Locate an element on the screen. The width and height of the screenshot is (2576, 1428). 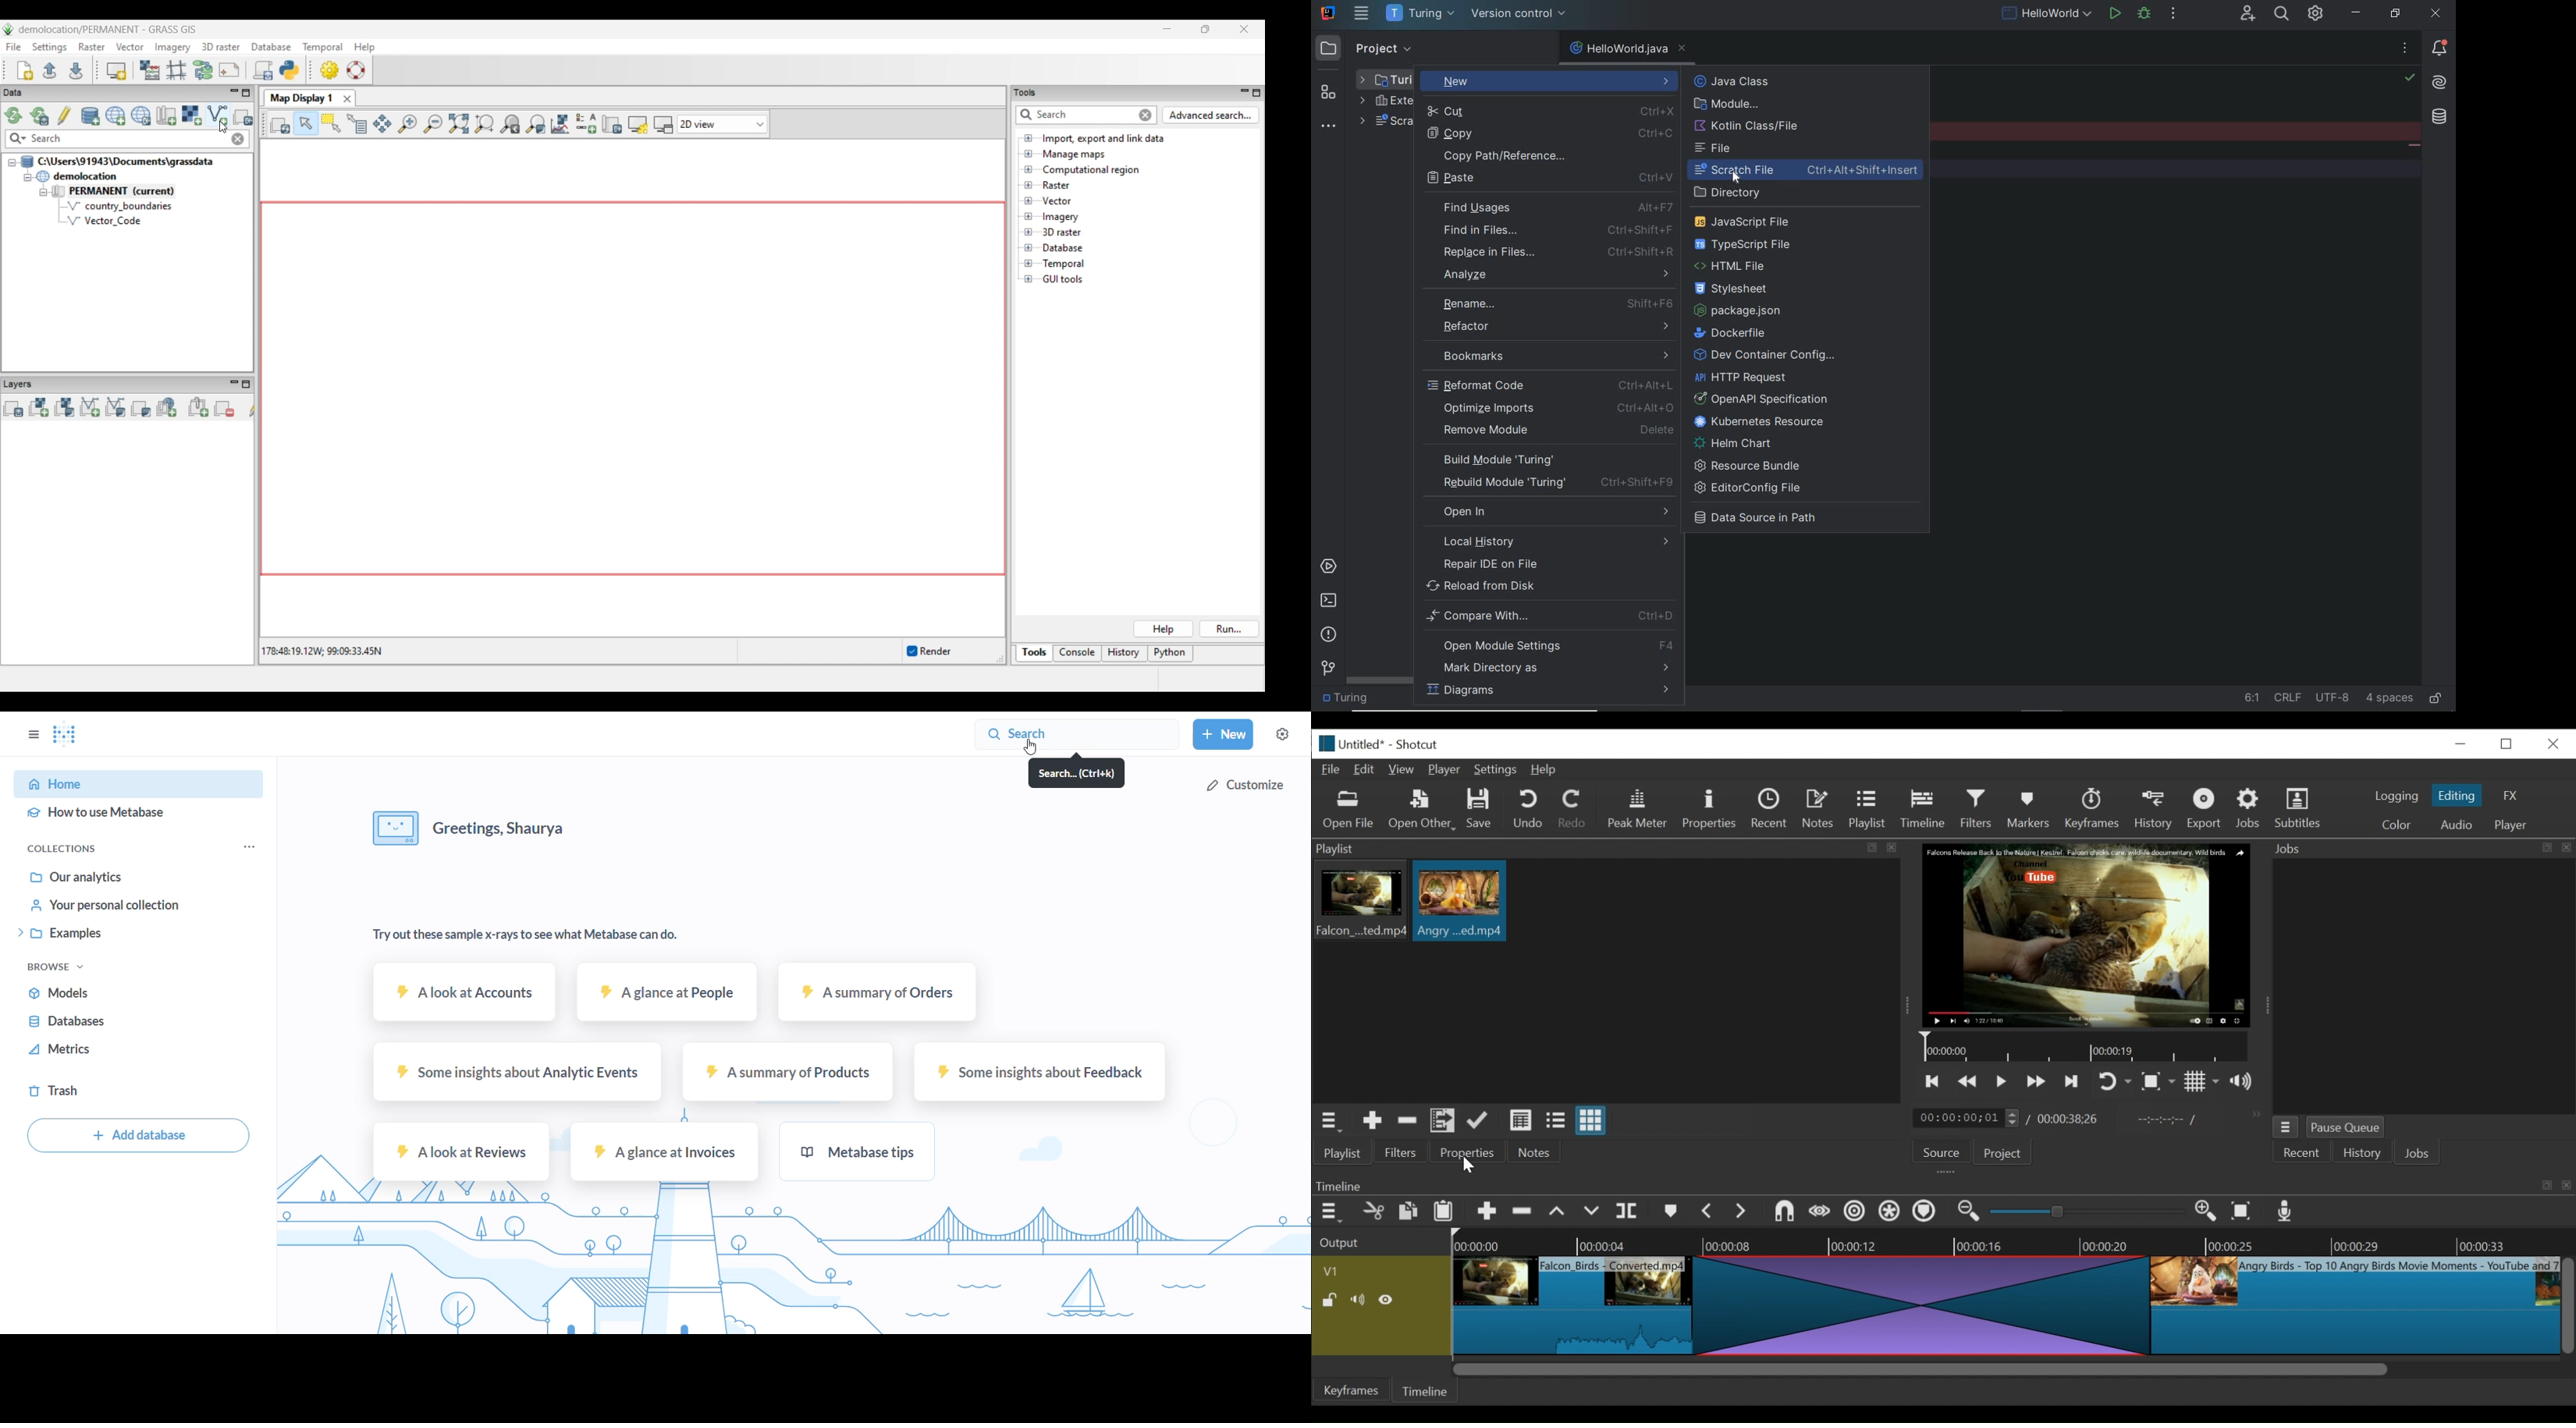
Project is located at coordinates (2000, 1154).